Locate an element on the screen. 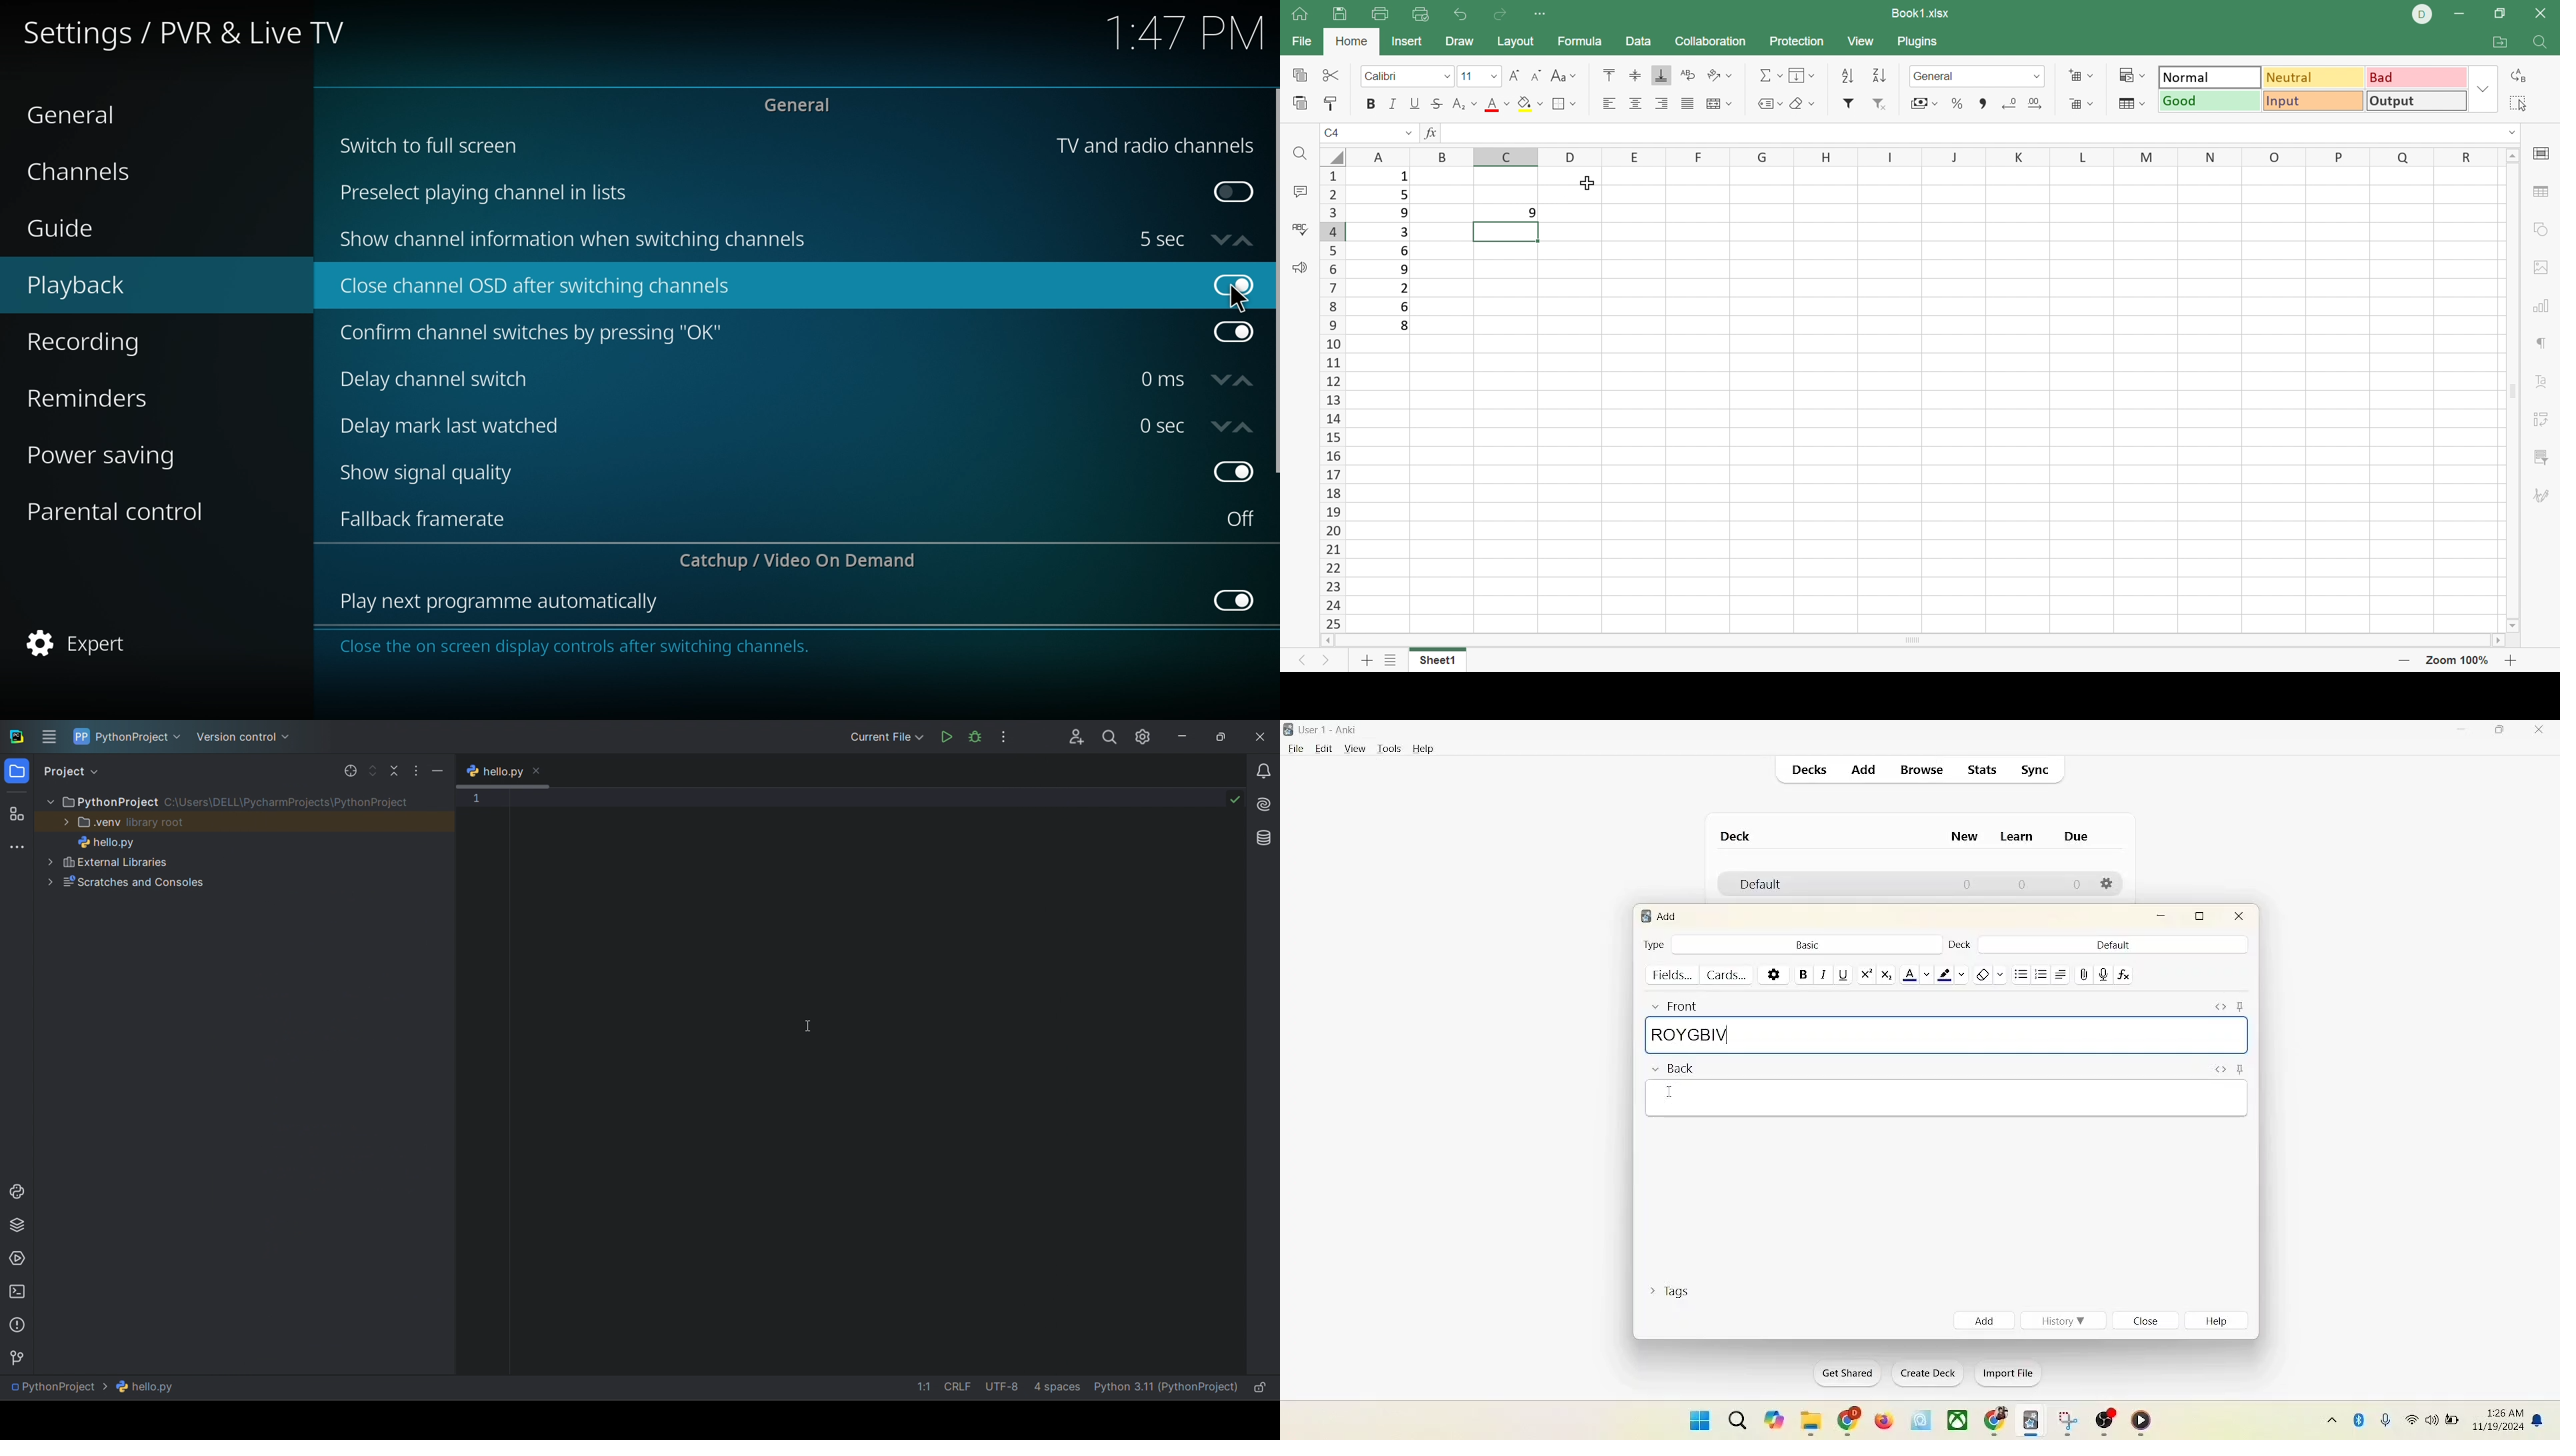  decrease time is located at coordinates (1221, 427).